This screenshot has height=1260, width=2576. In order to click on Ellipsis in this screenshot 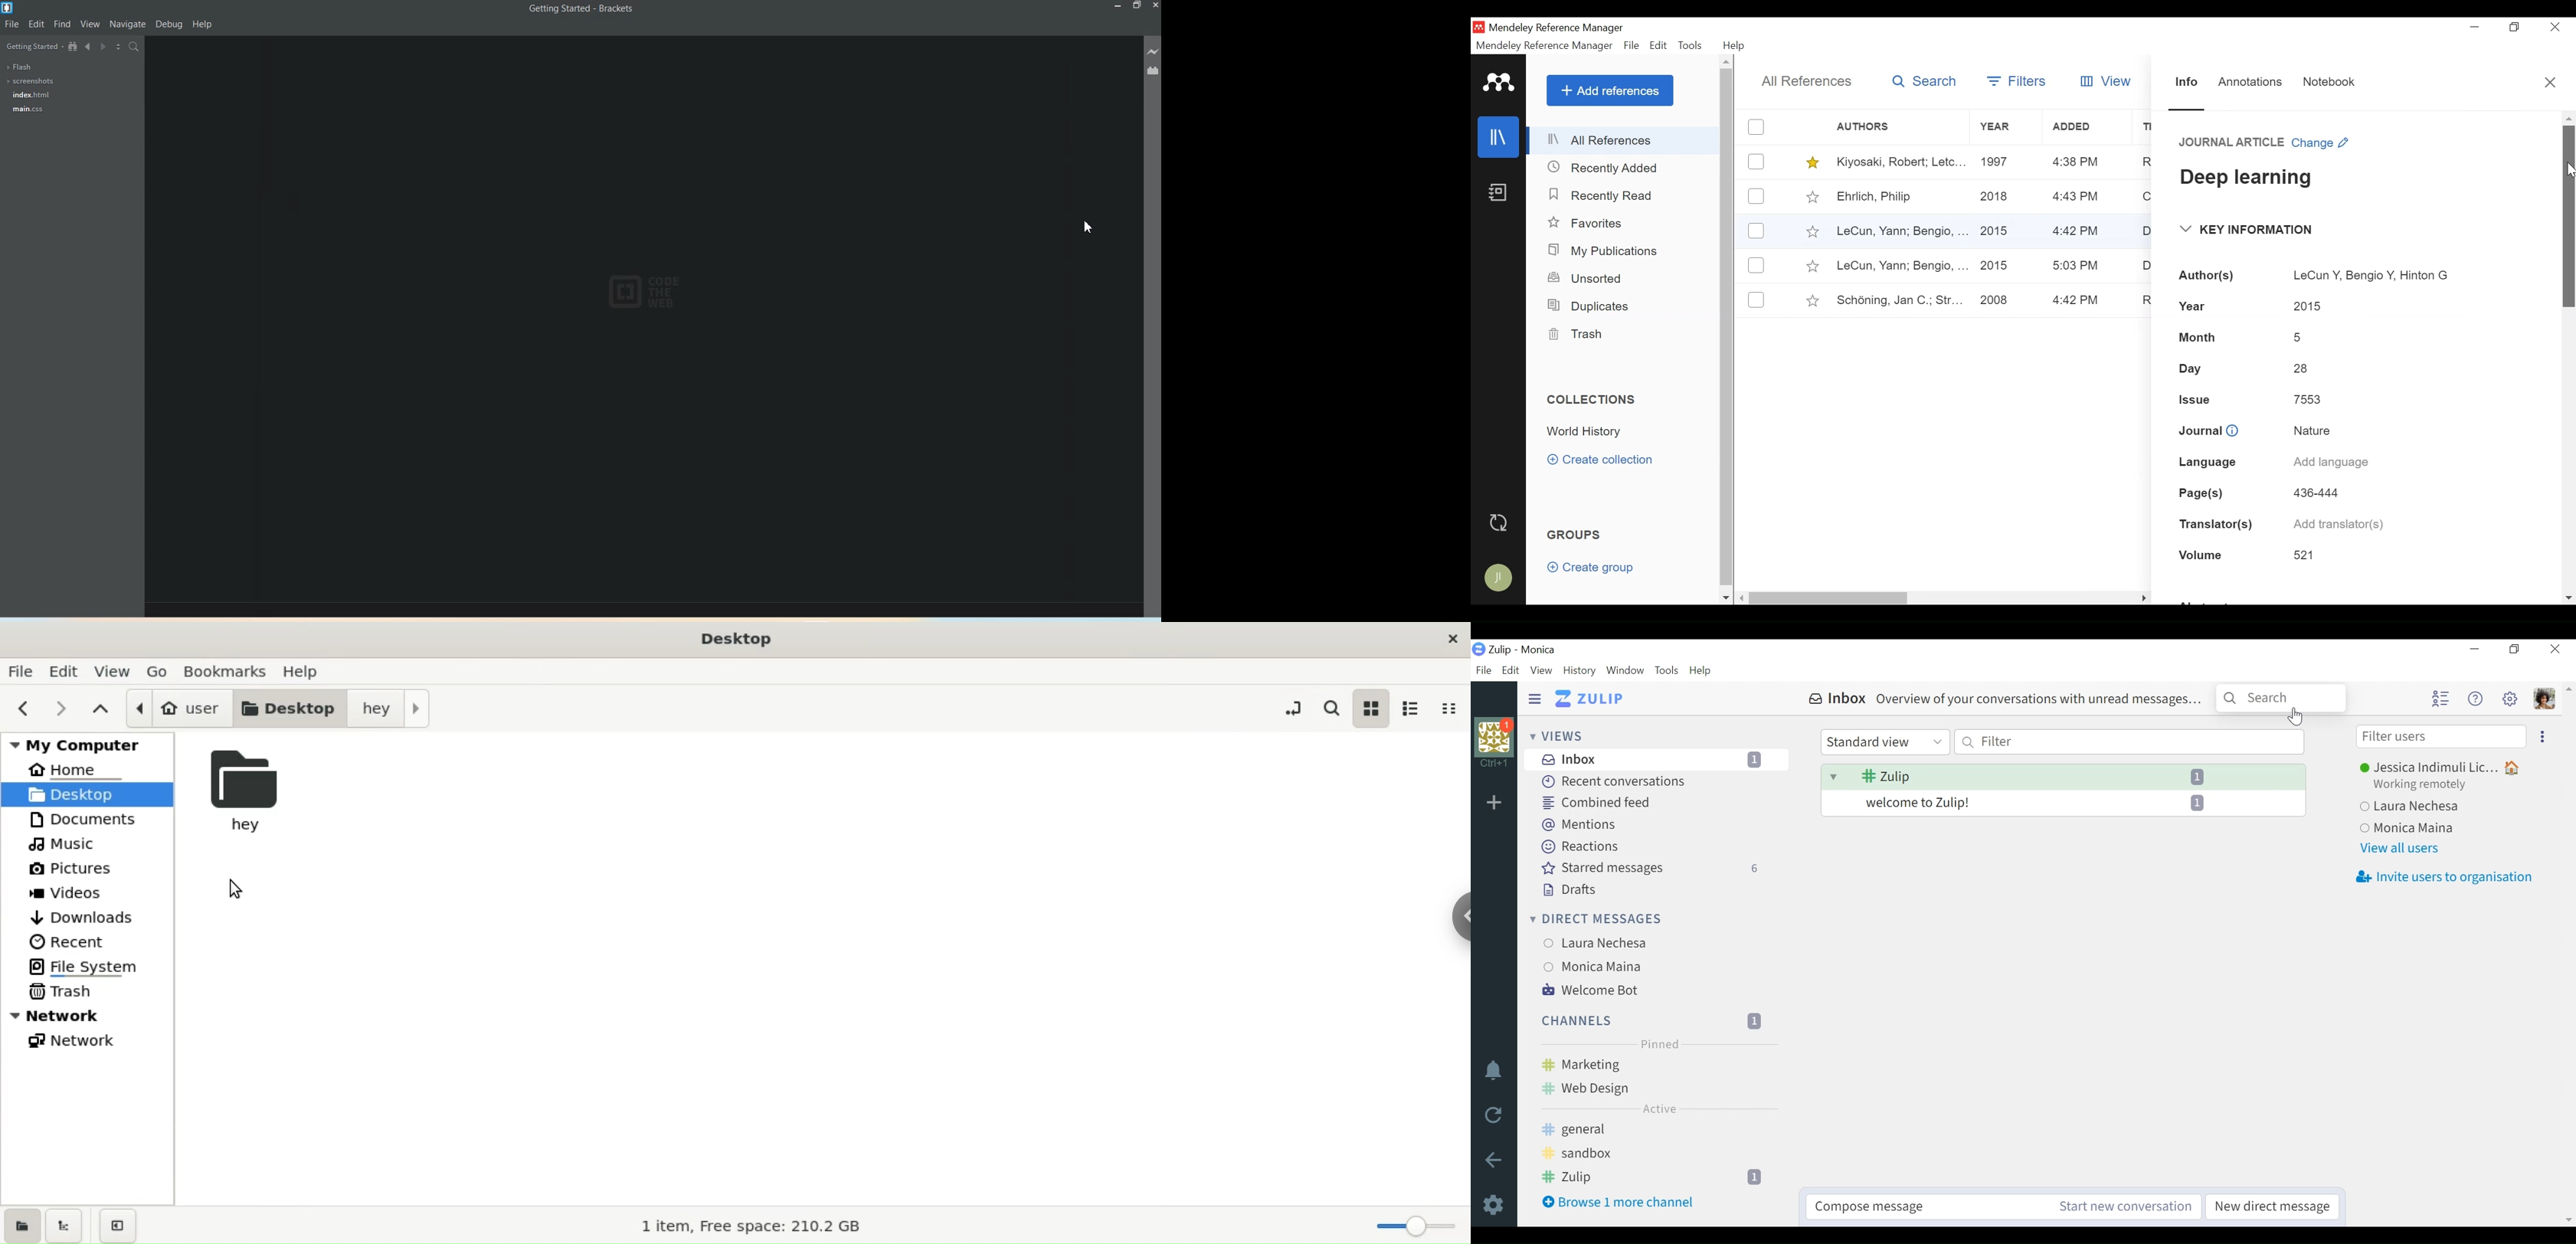, I will do `click(2543, 738)`.